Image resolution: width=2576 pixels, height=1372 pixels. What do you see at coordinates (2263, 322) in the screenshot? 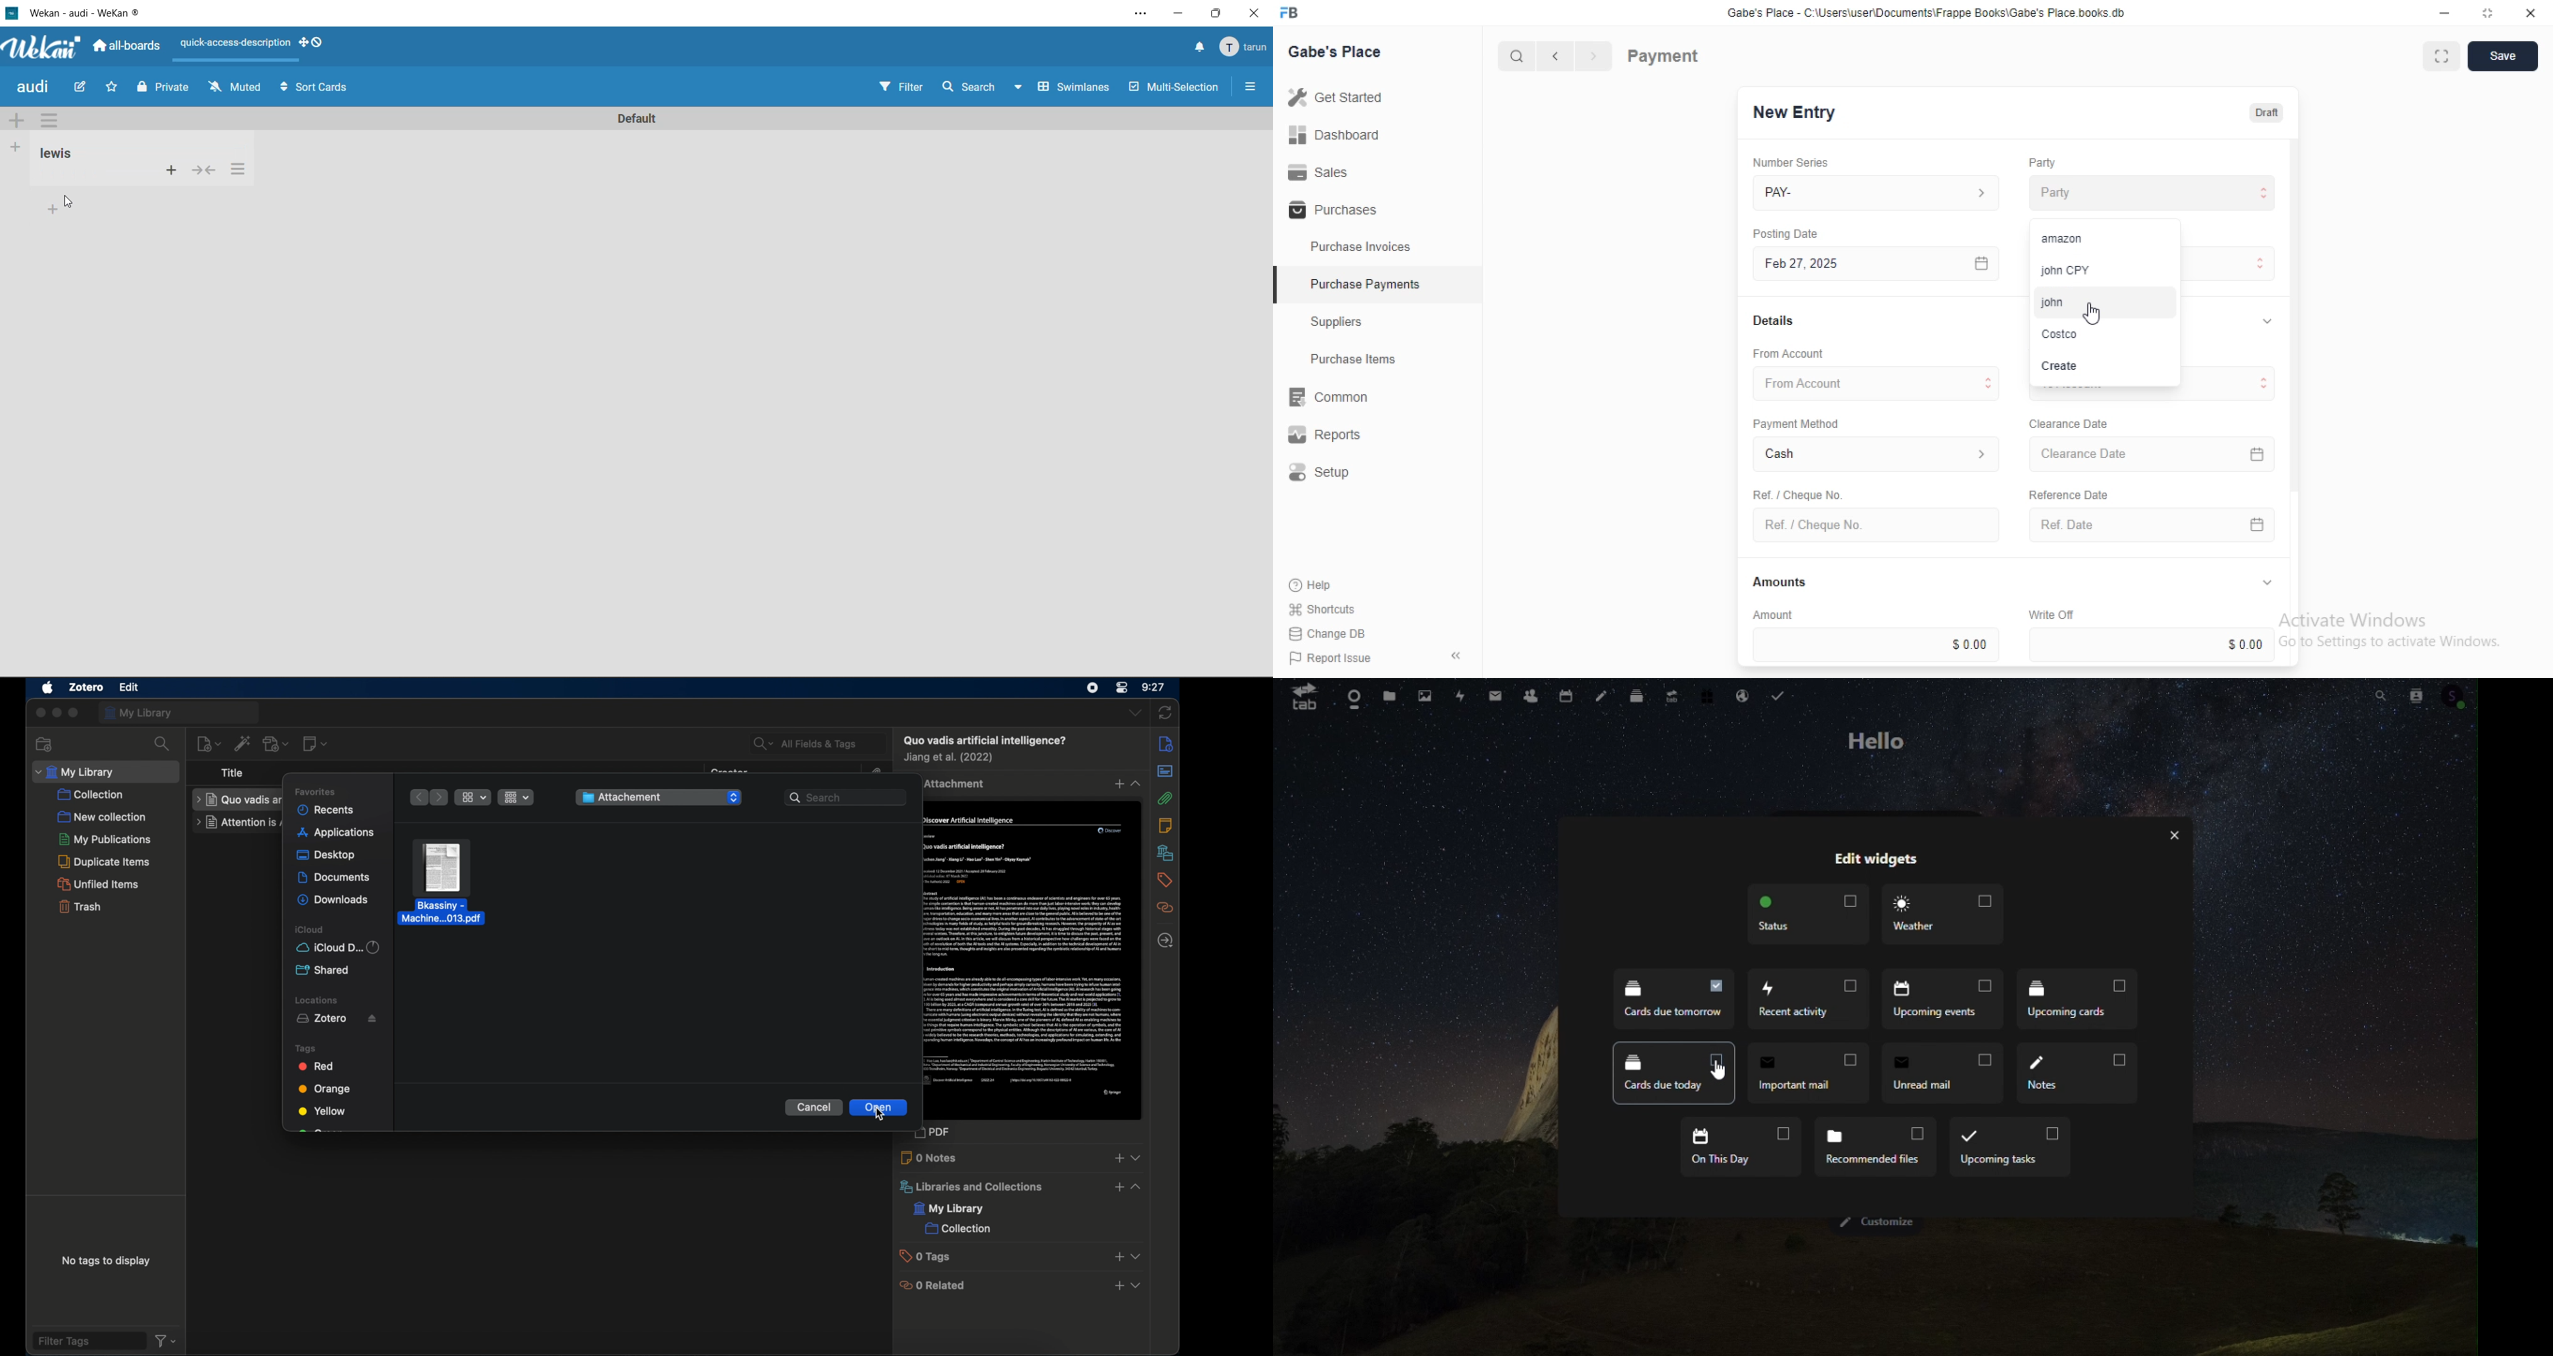
I see `expand/collapse` at bounding box center [2263, 322].